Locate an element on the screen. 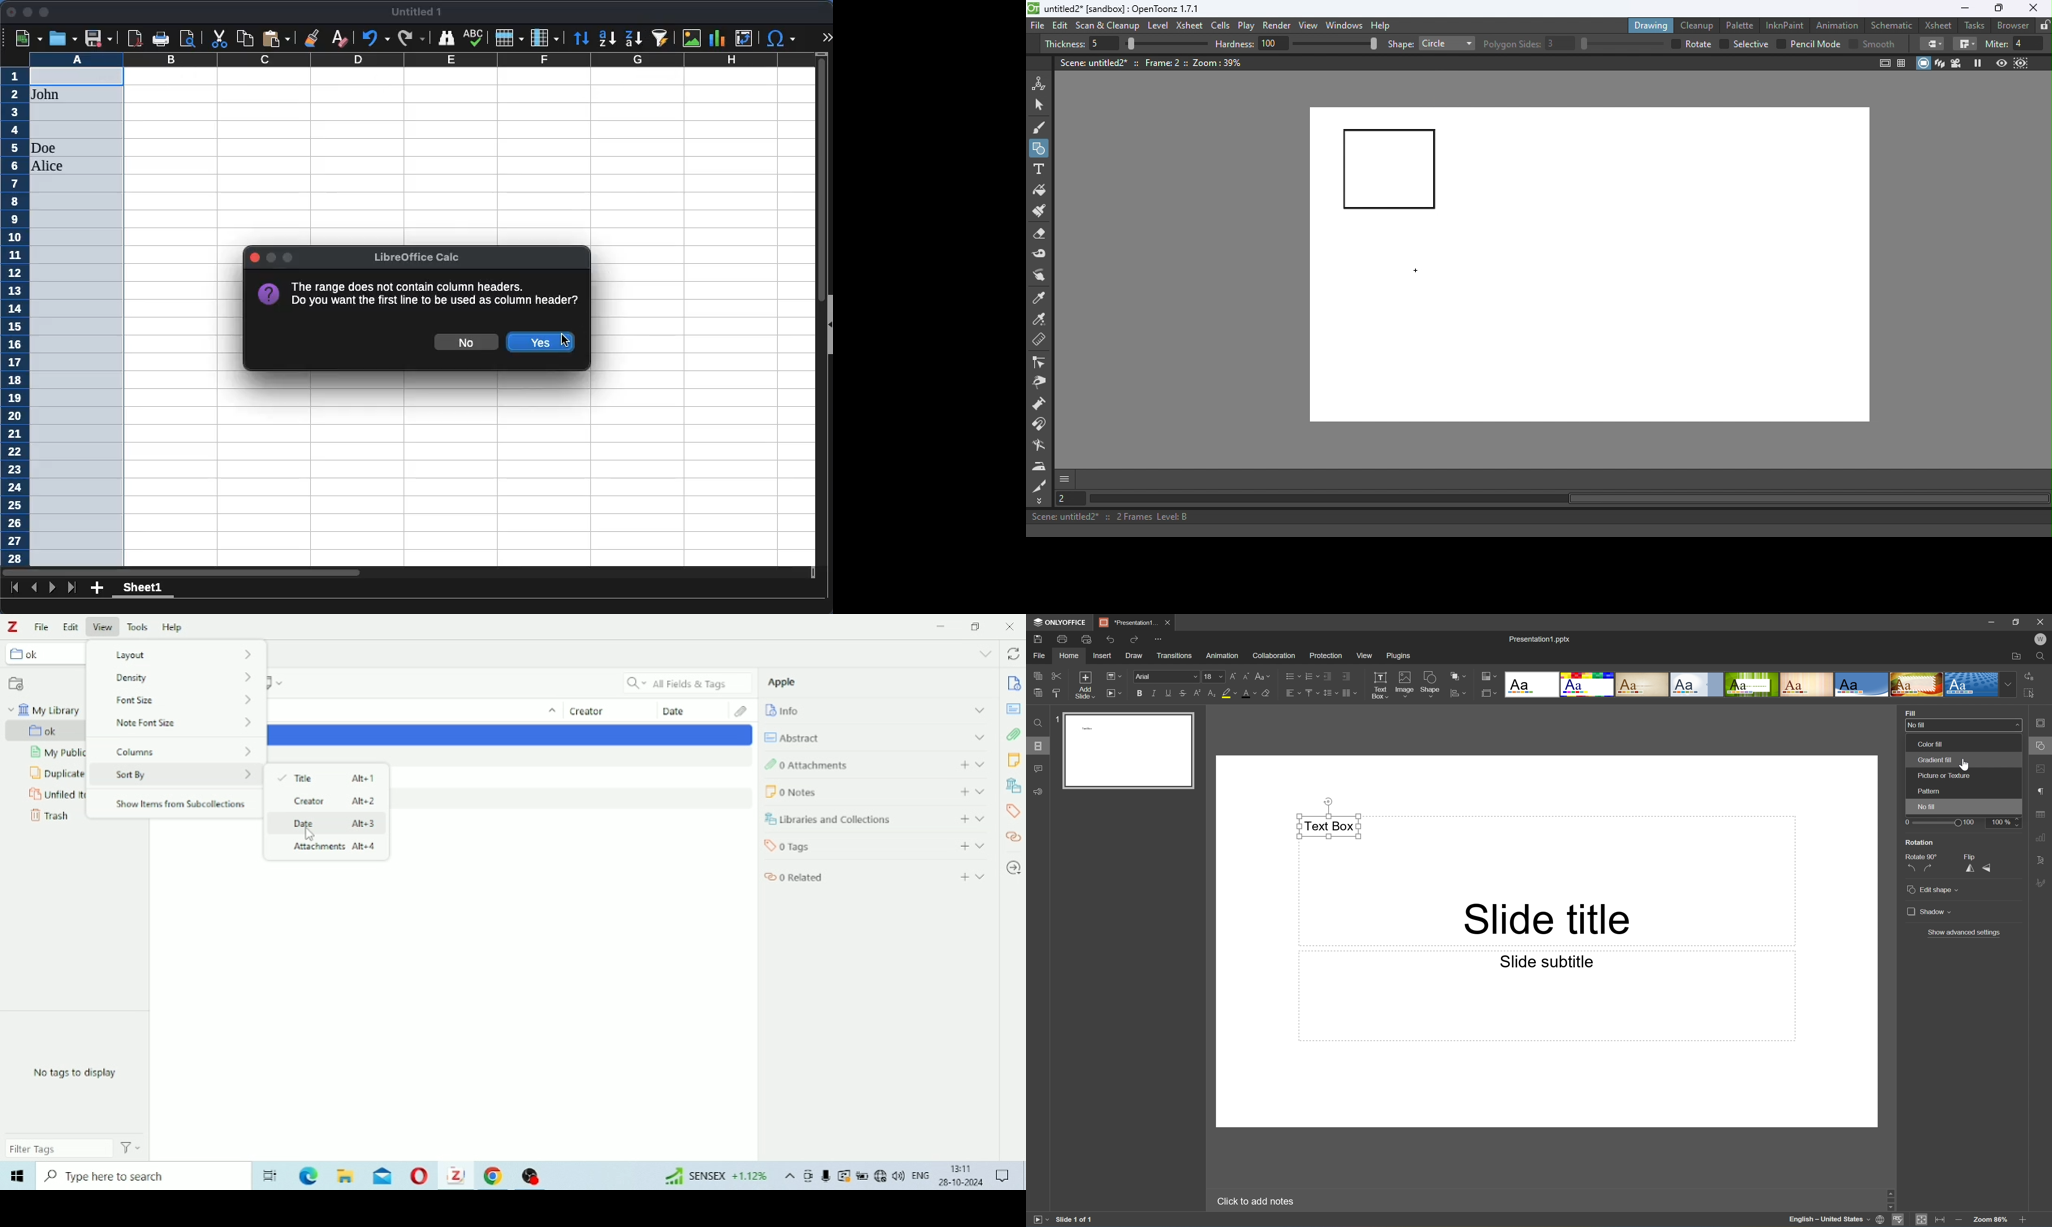 The width and height of the screenshot is (2072, 1232). Line spacing is located at coordinates (1327, 695).